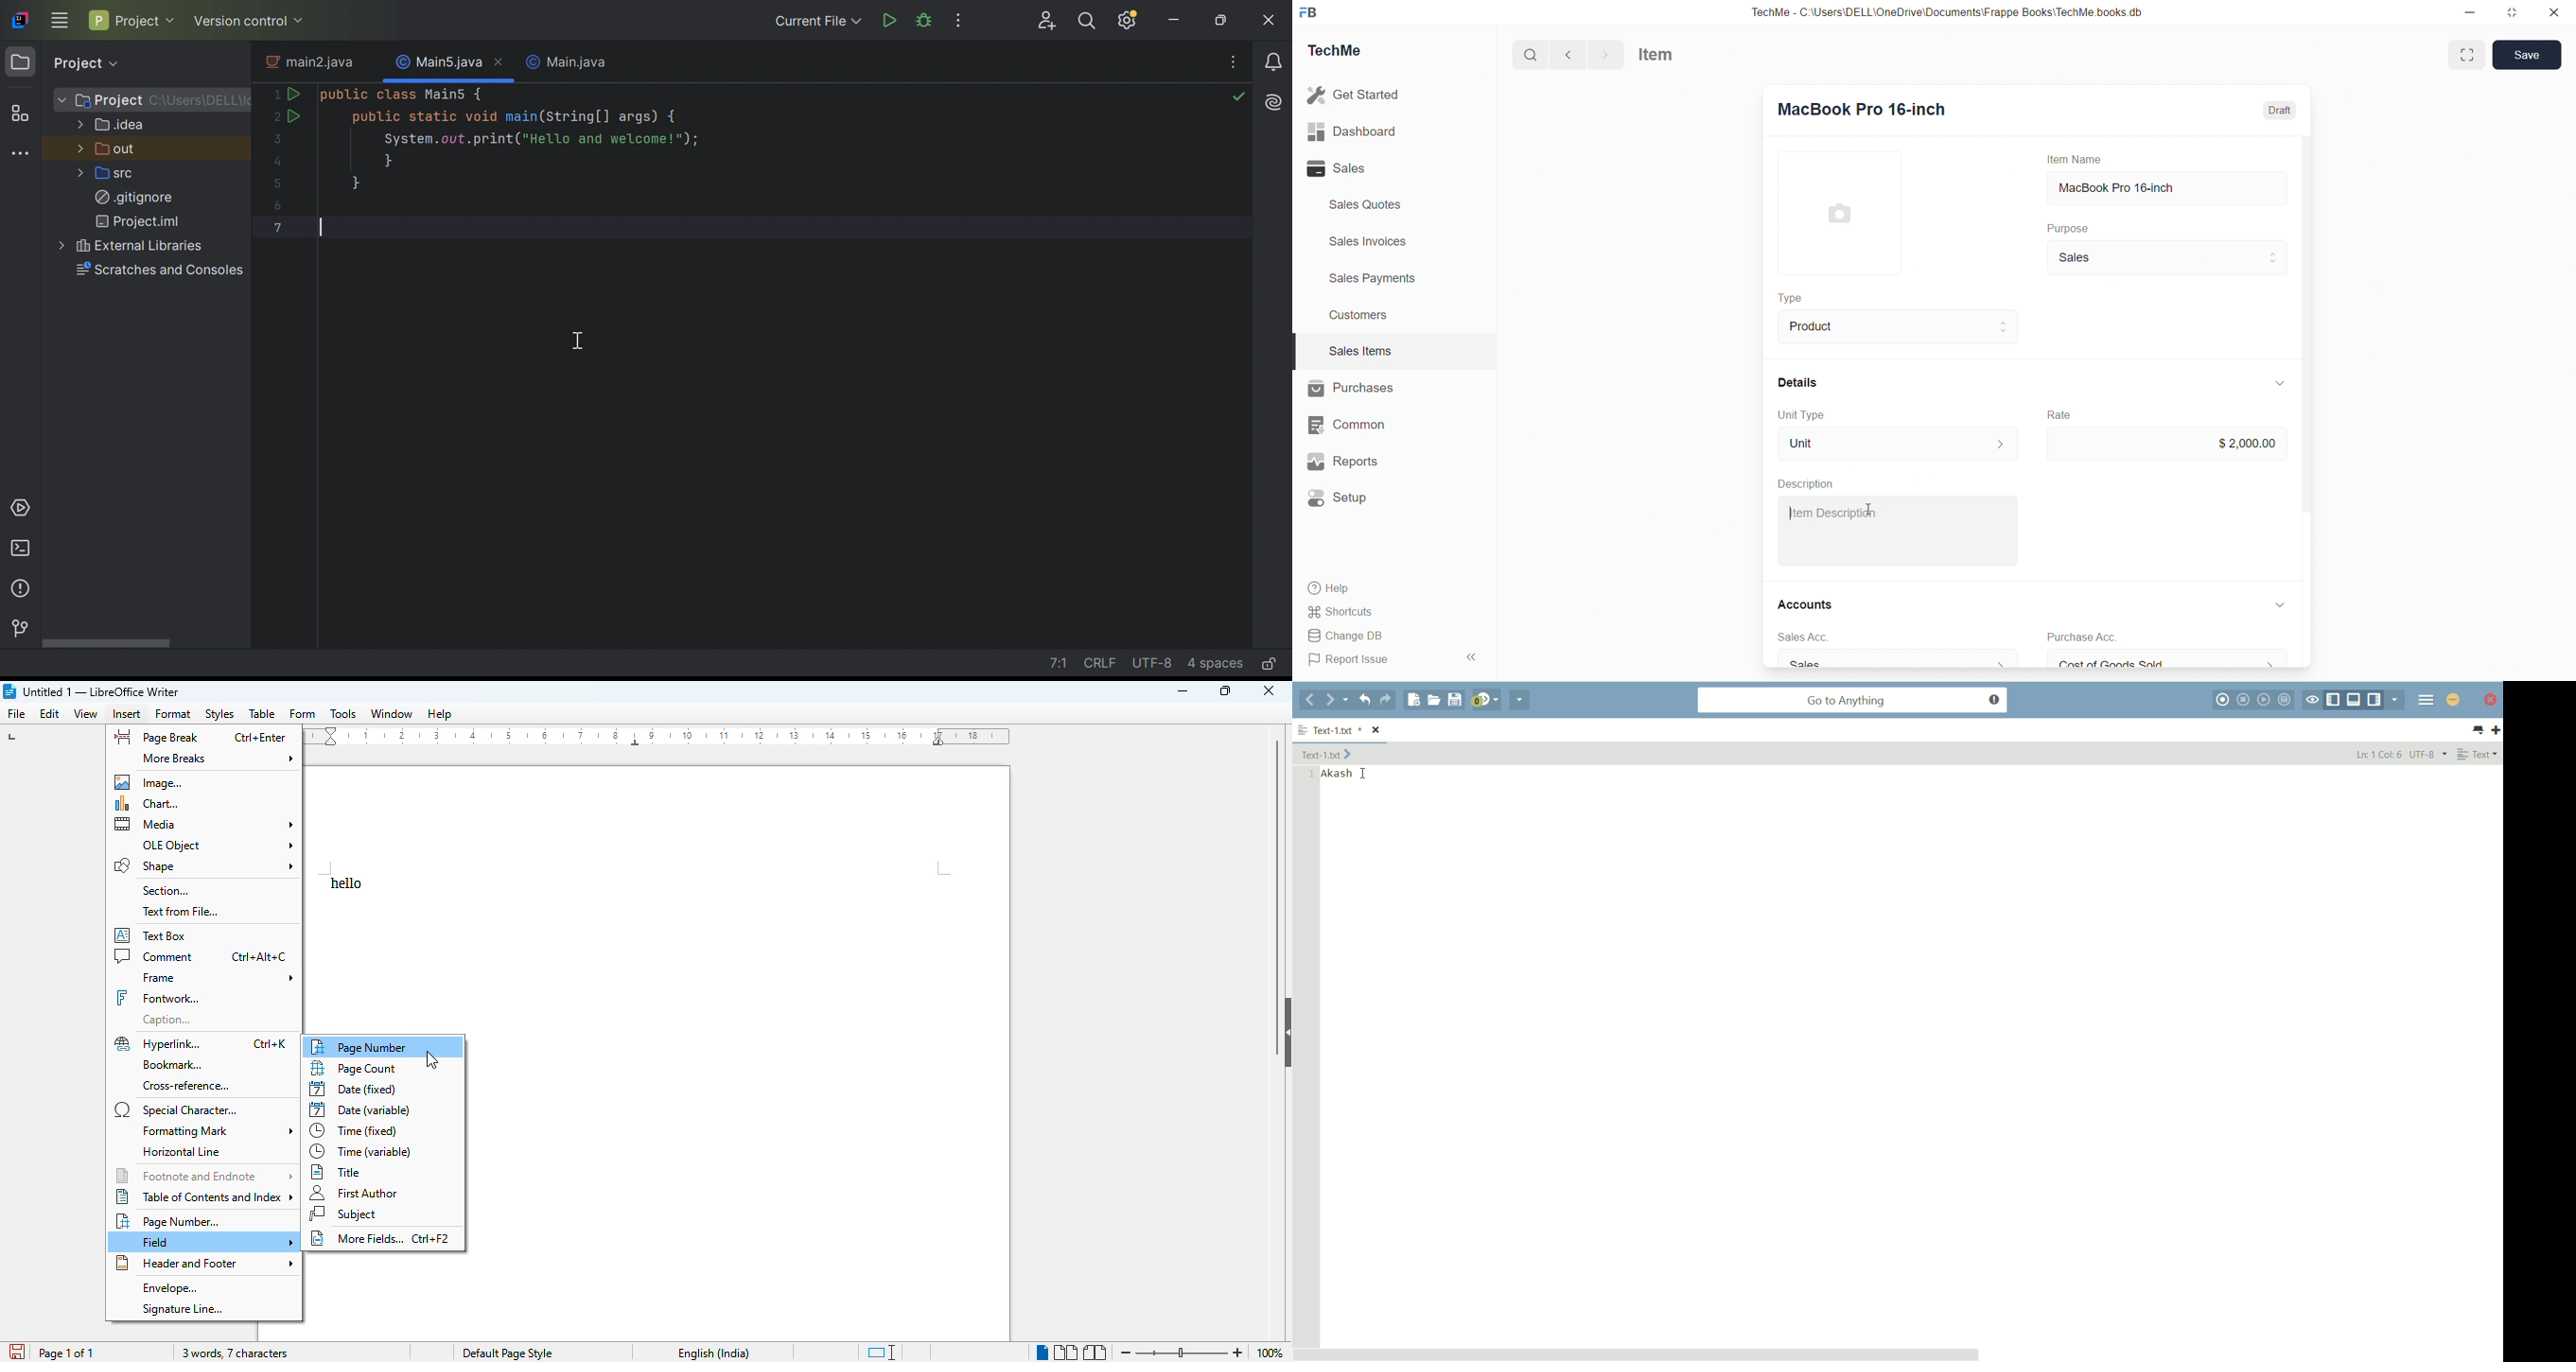 This screenshot has width=2576, height=1372. What do you see at coordinates (238, 1353) in the screenshot?
I see `3 words, 7 characters` at bounding box center [238, 1353].